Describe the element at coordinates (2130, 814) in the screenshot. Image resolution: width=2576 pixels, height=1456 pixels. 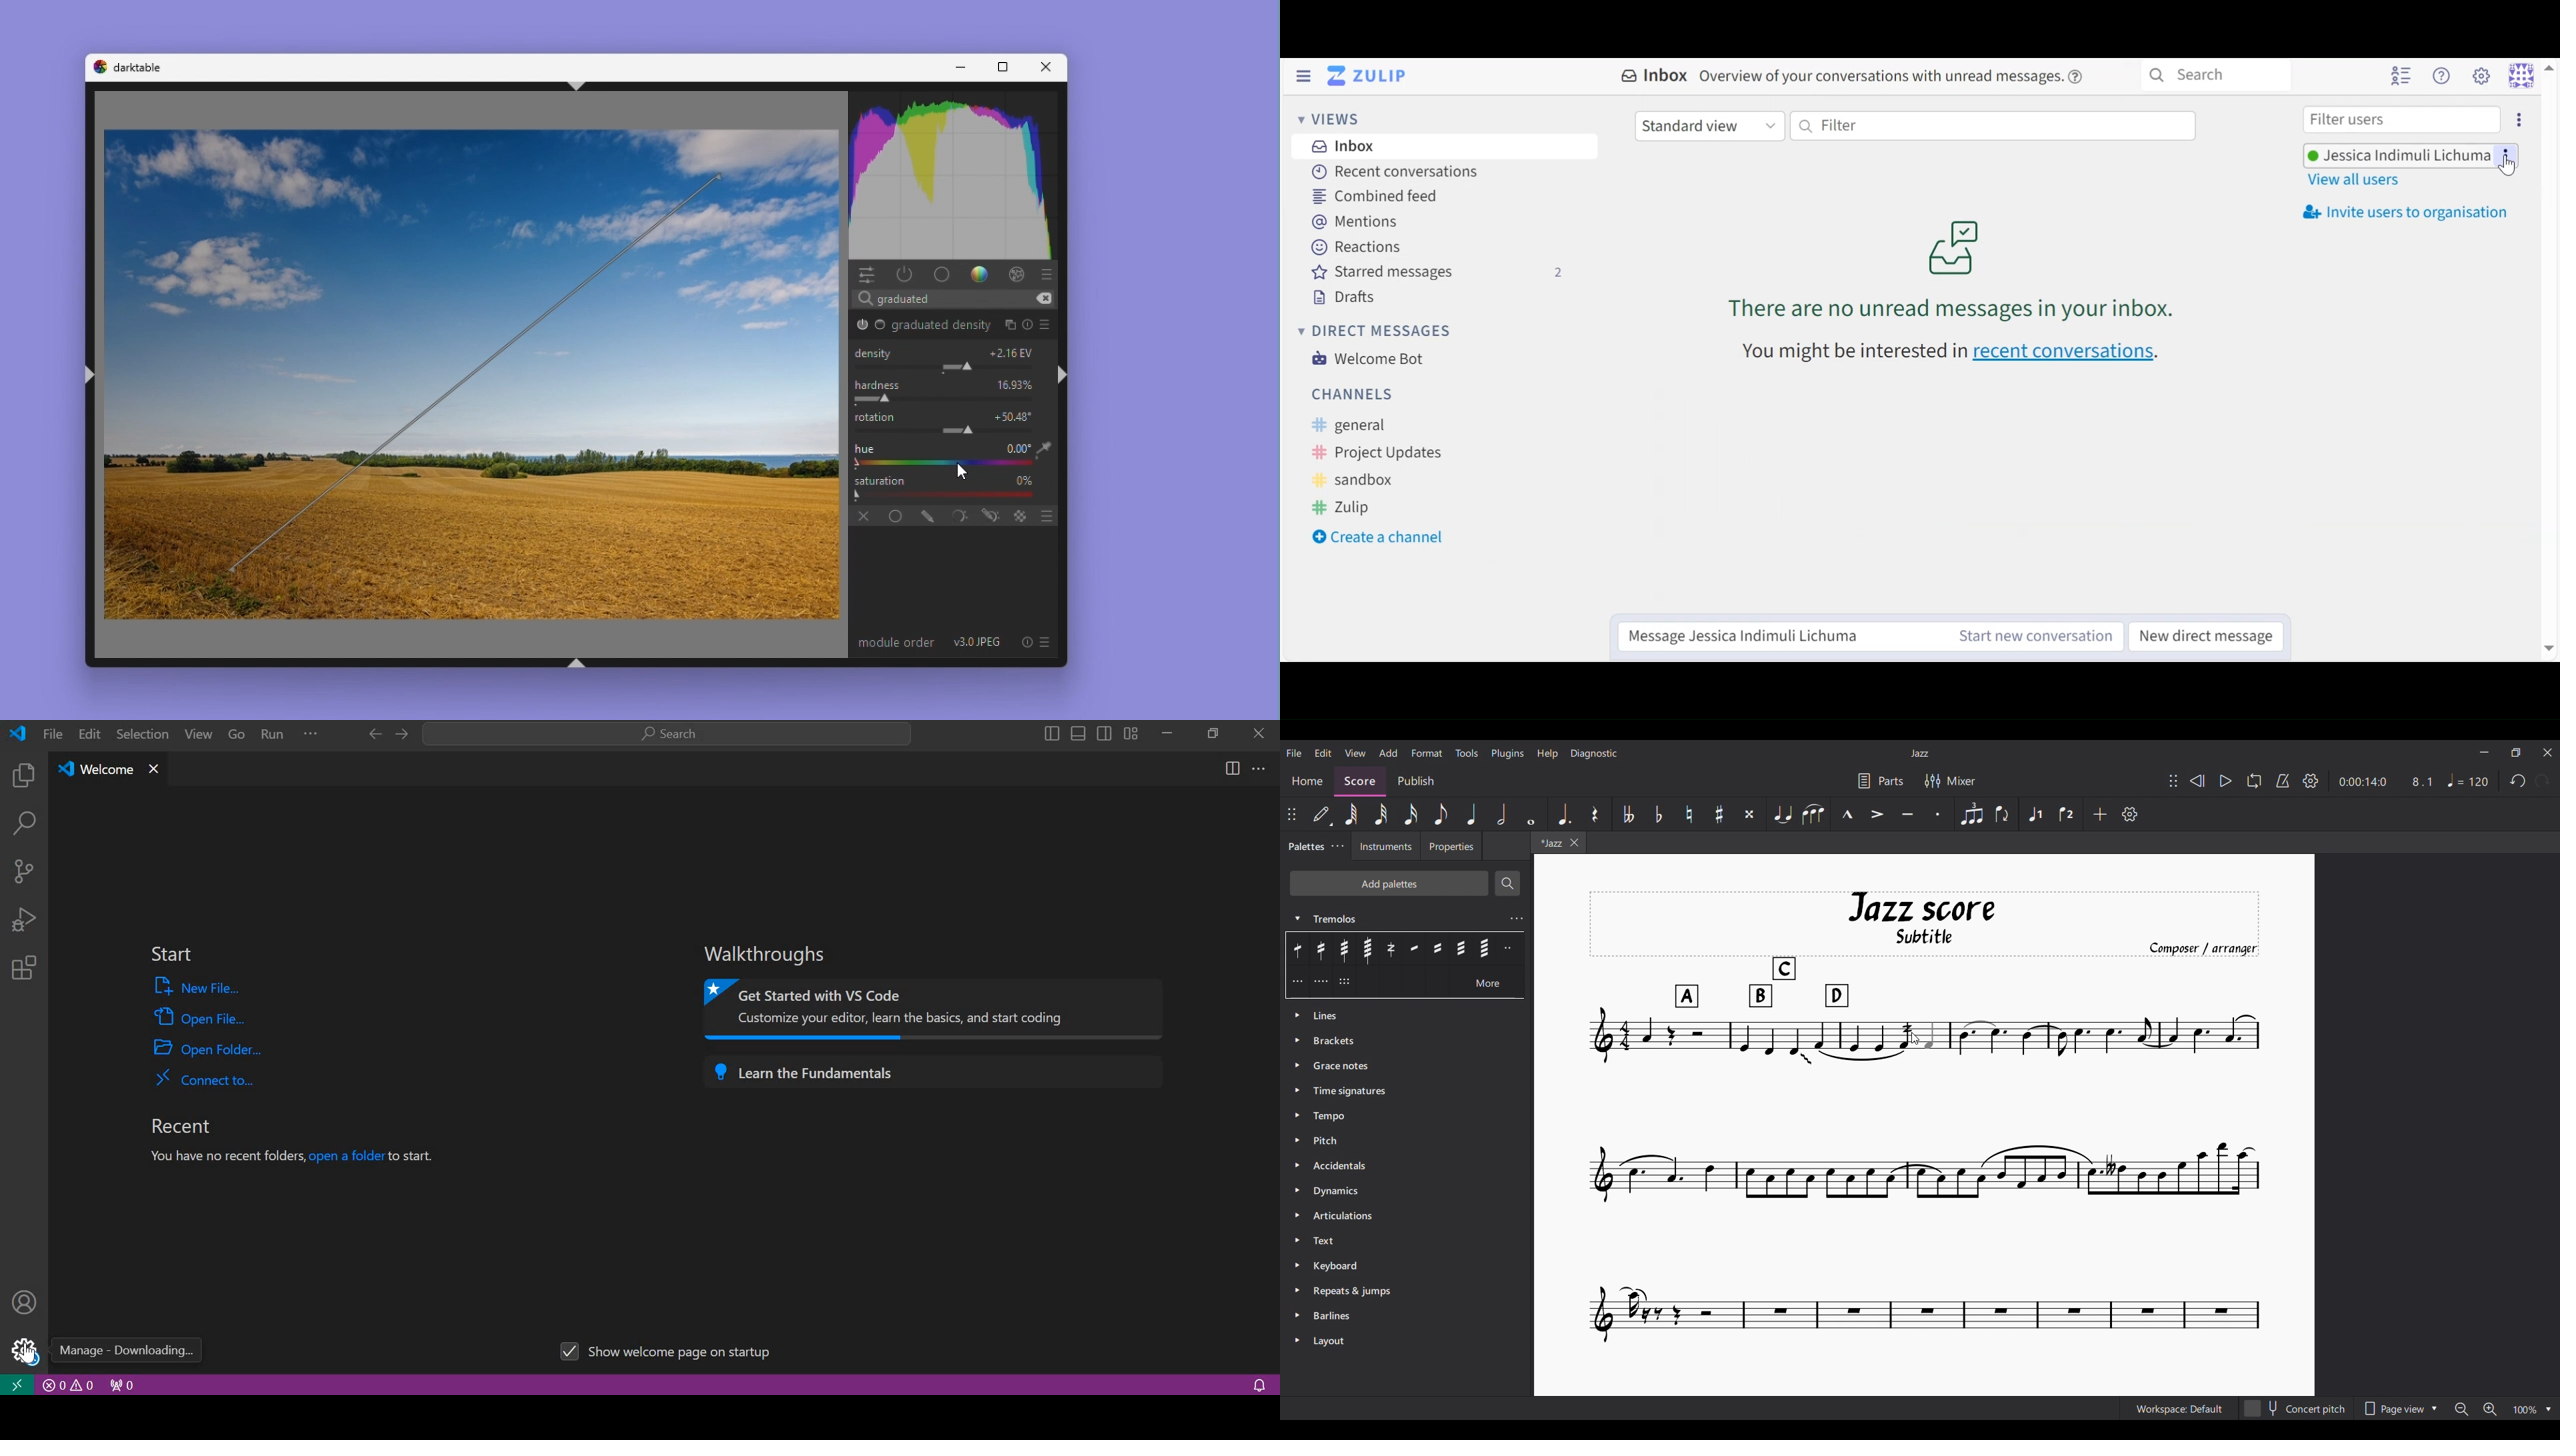
I see `Customize settings` at that location.